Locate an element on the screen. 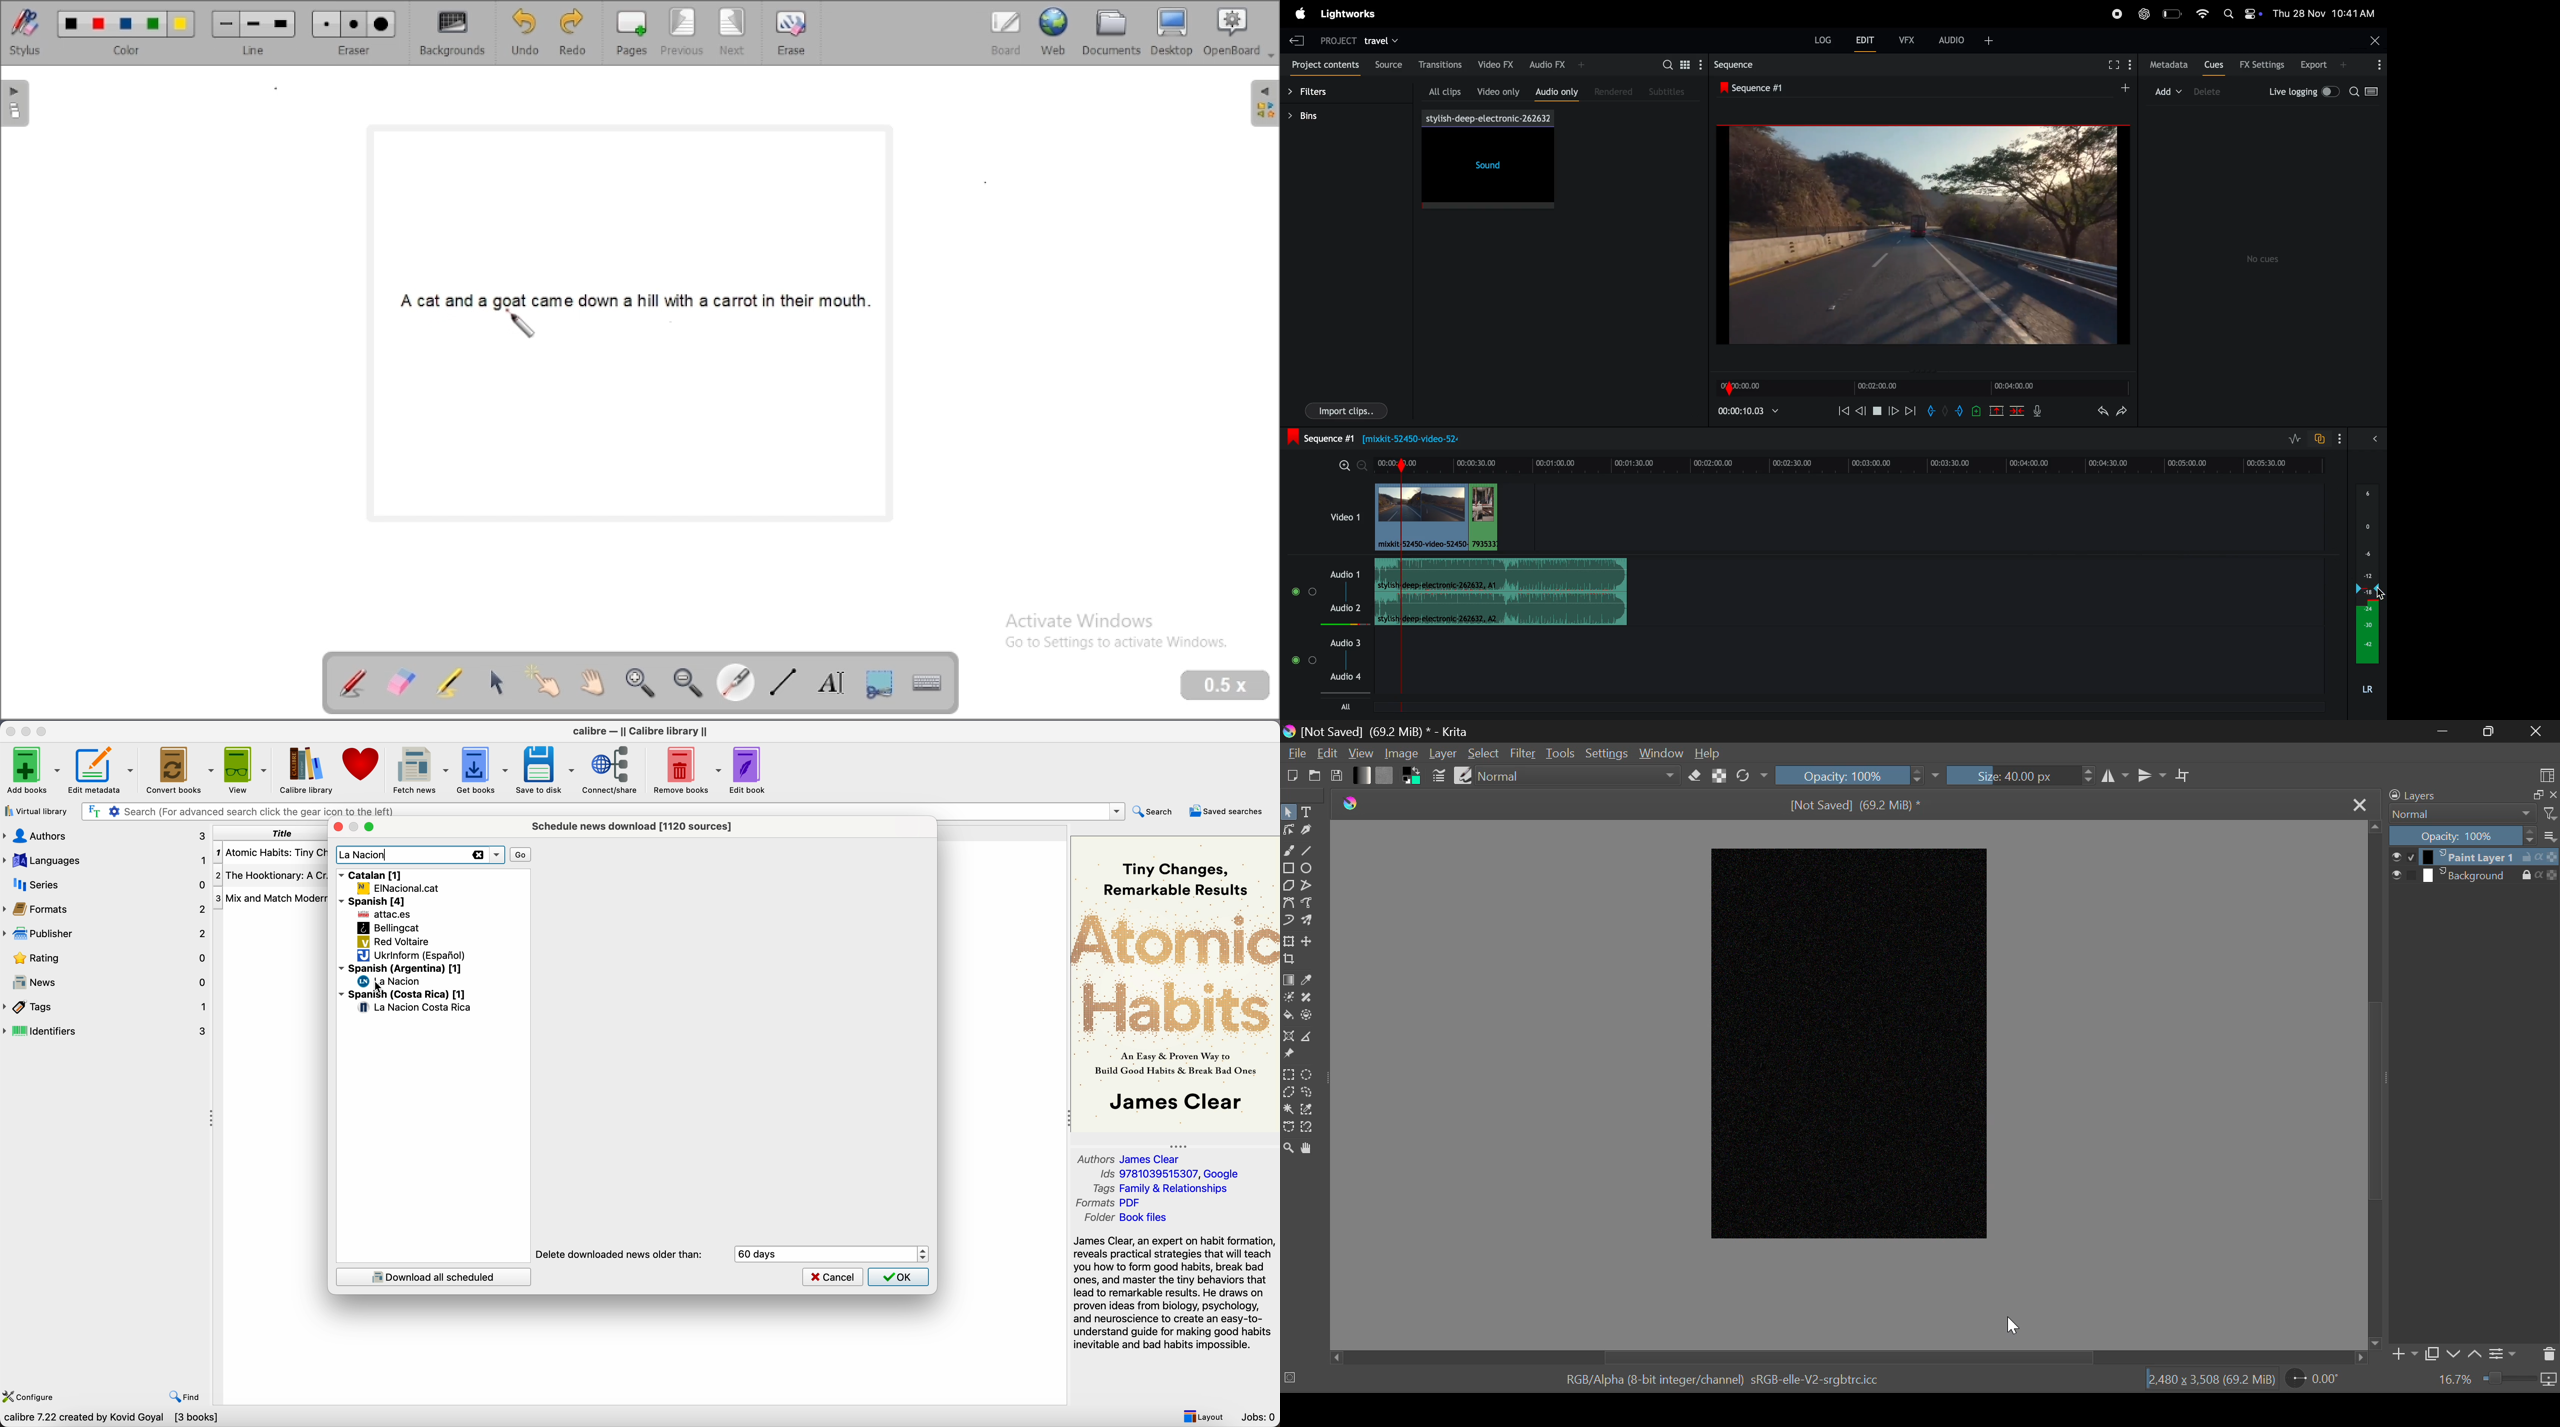 The height and width of the screenshot is (1428, 2576). click on fetch news options is located at coordinates (419, 768).